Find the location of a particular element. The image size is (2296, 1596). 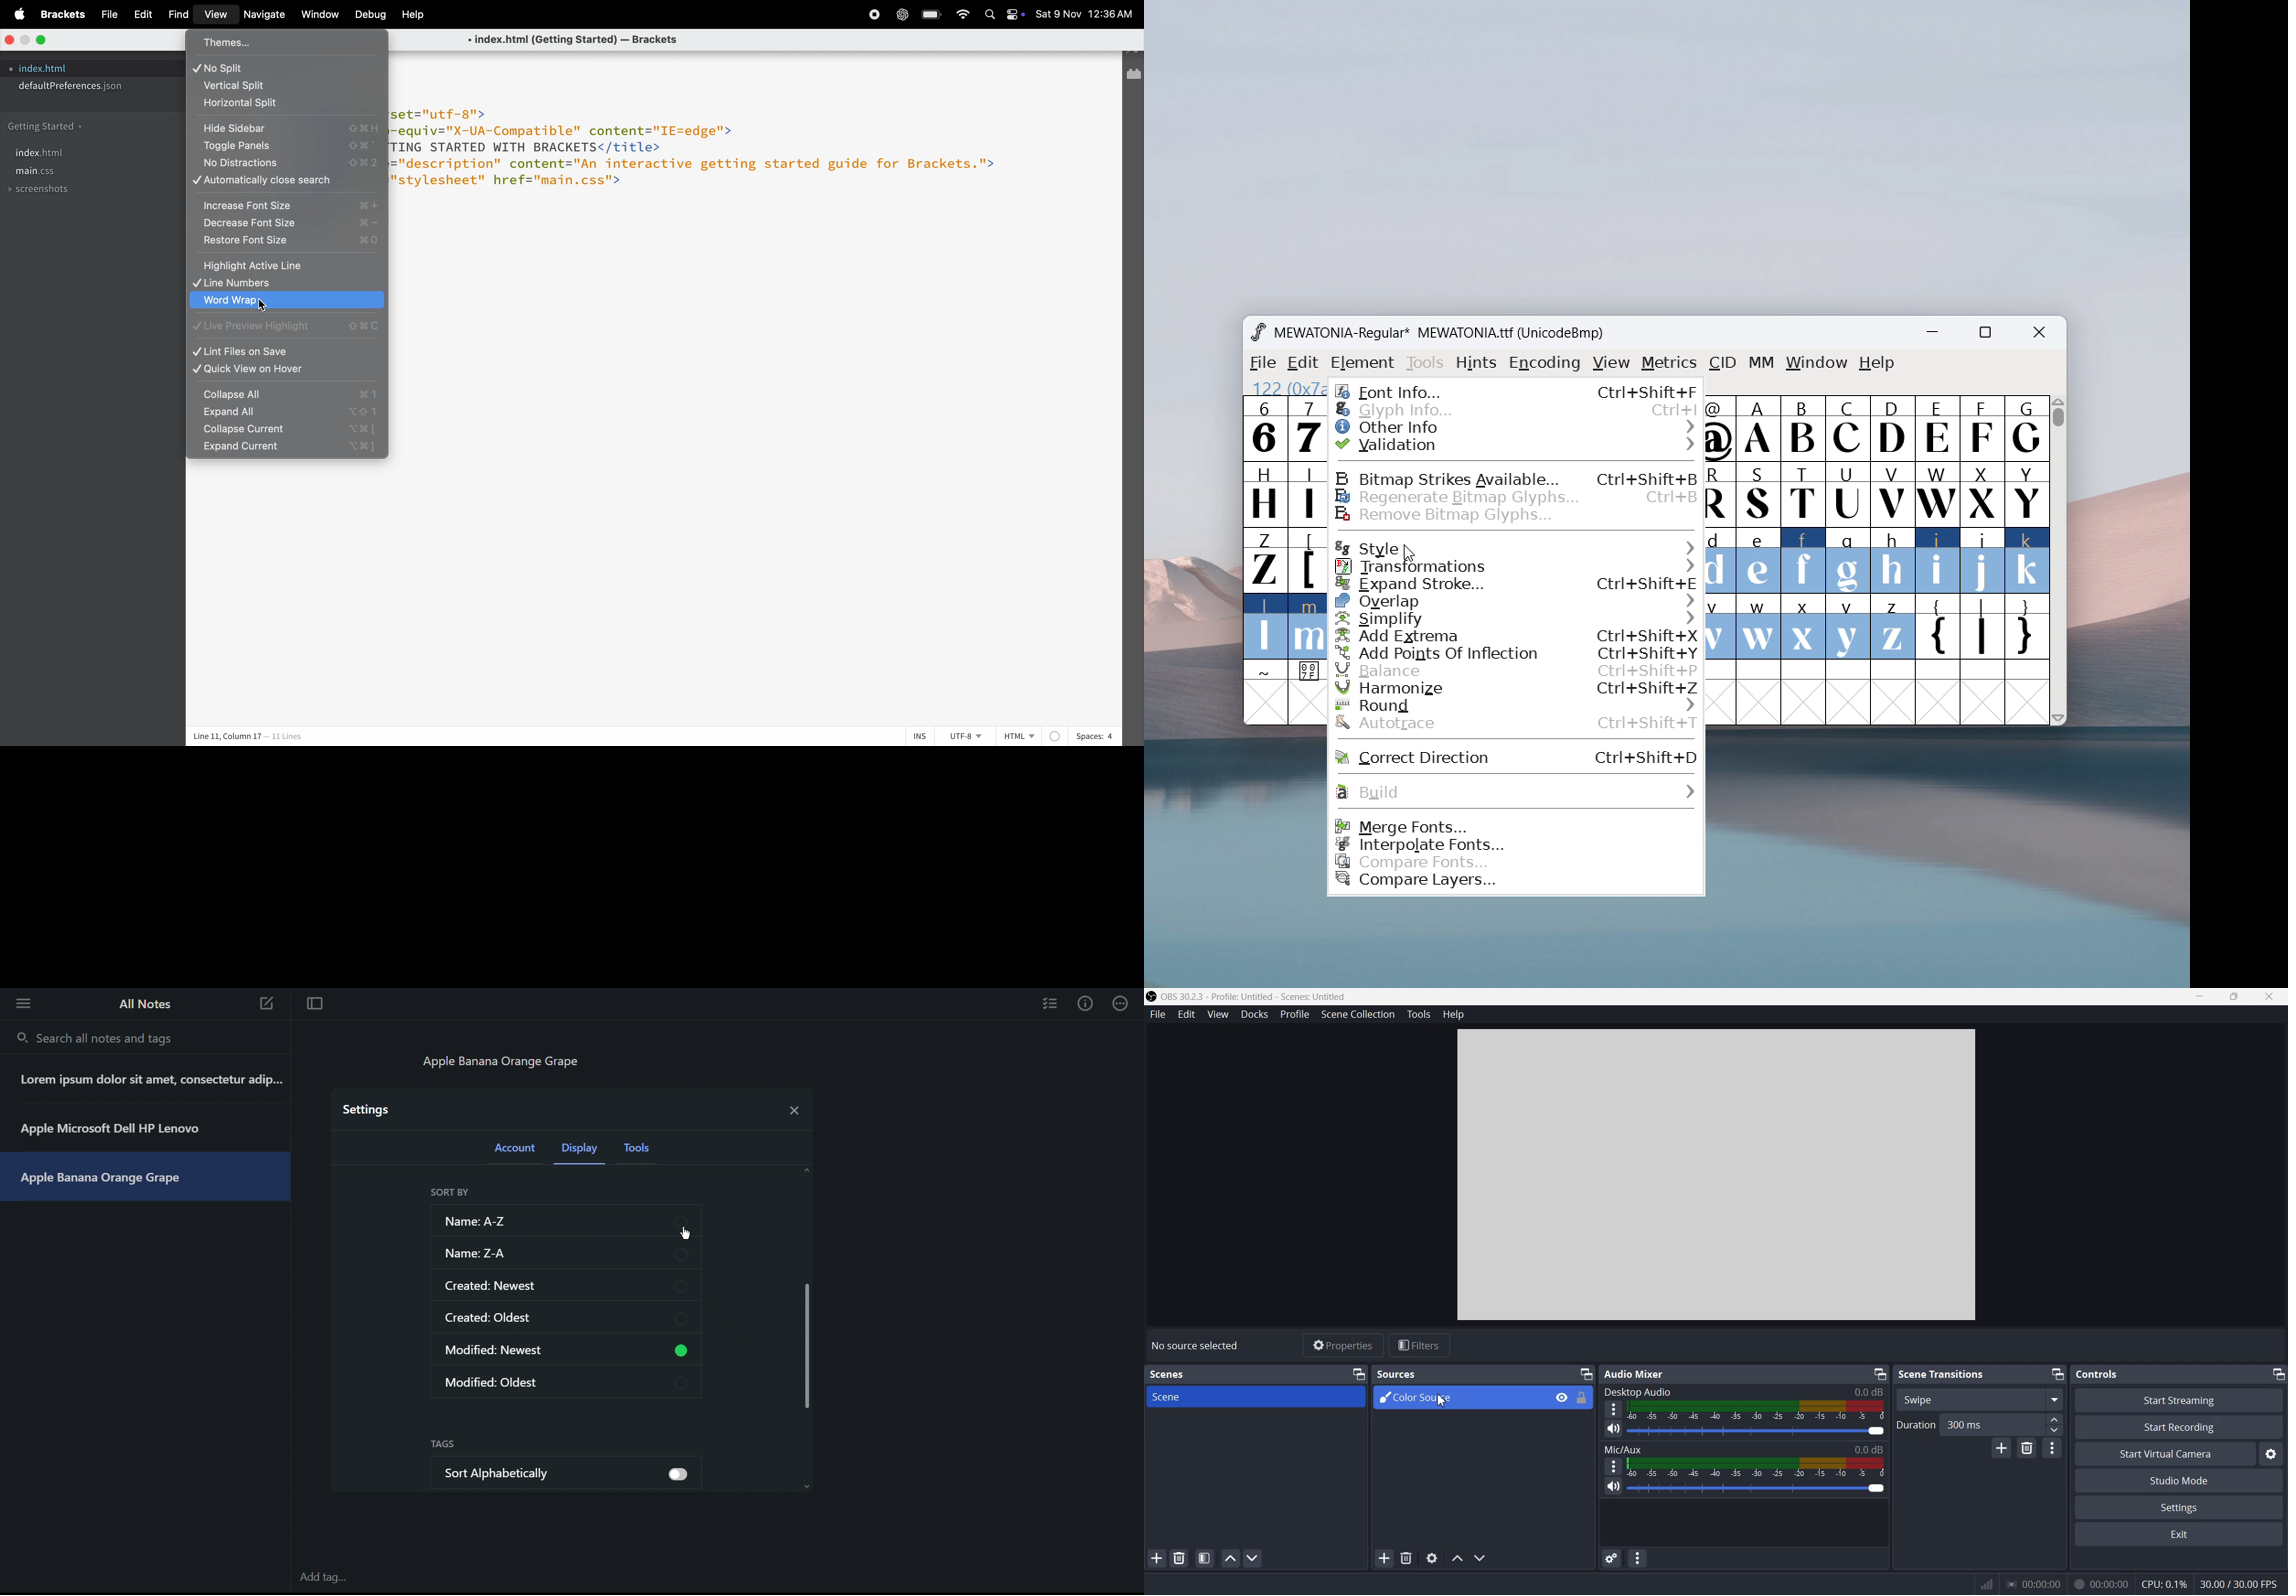

l is located at coordinates (1266, 626).